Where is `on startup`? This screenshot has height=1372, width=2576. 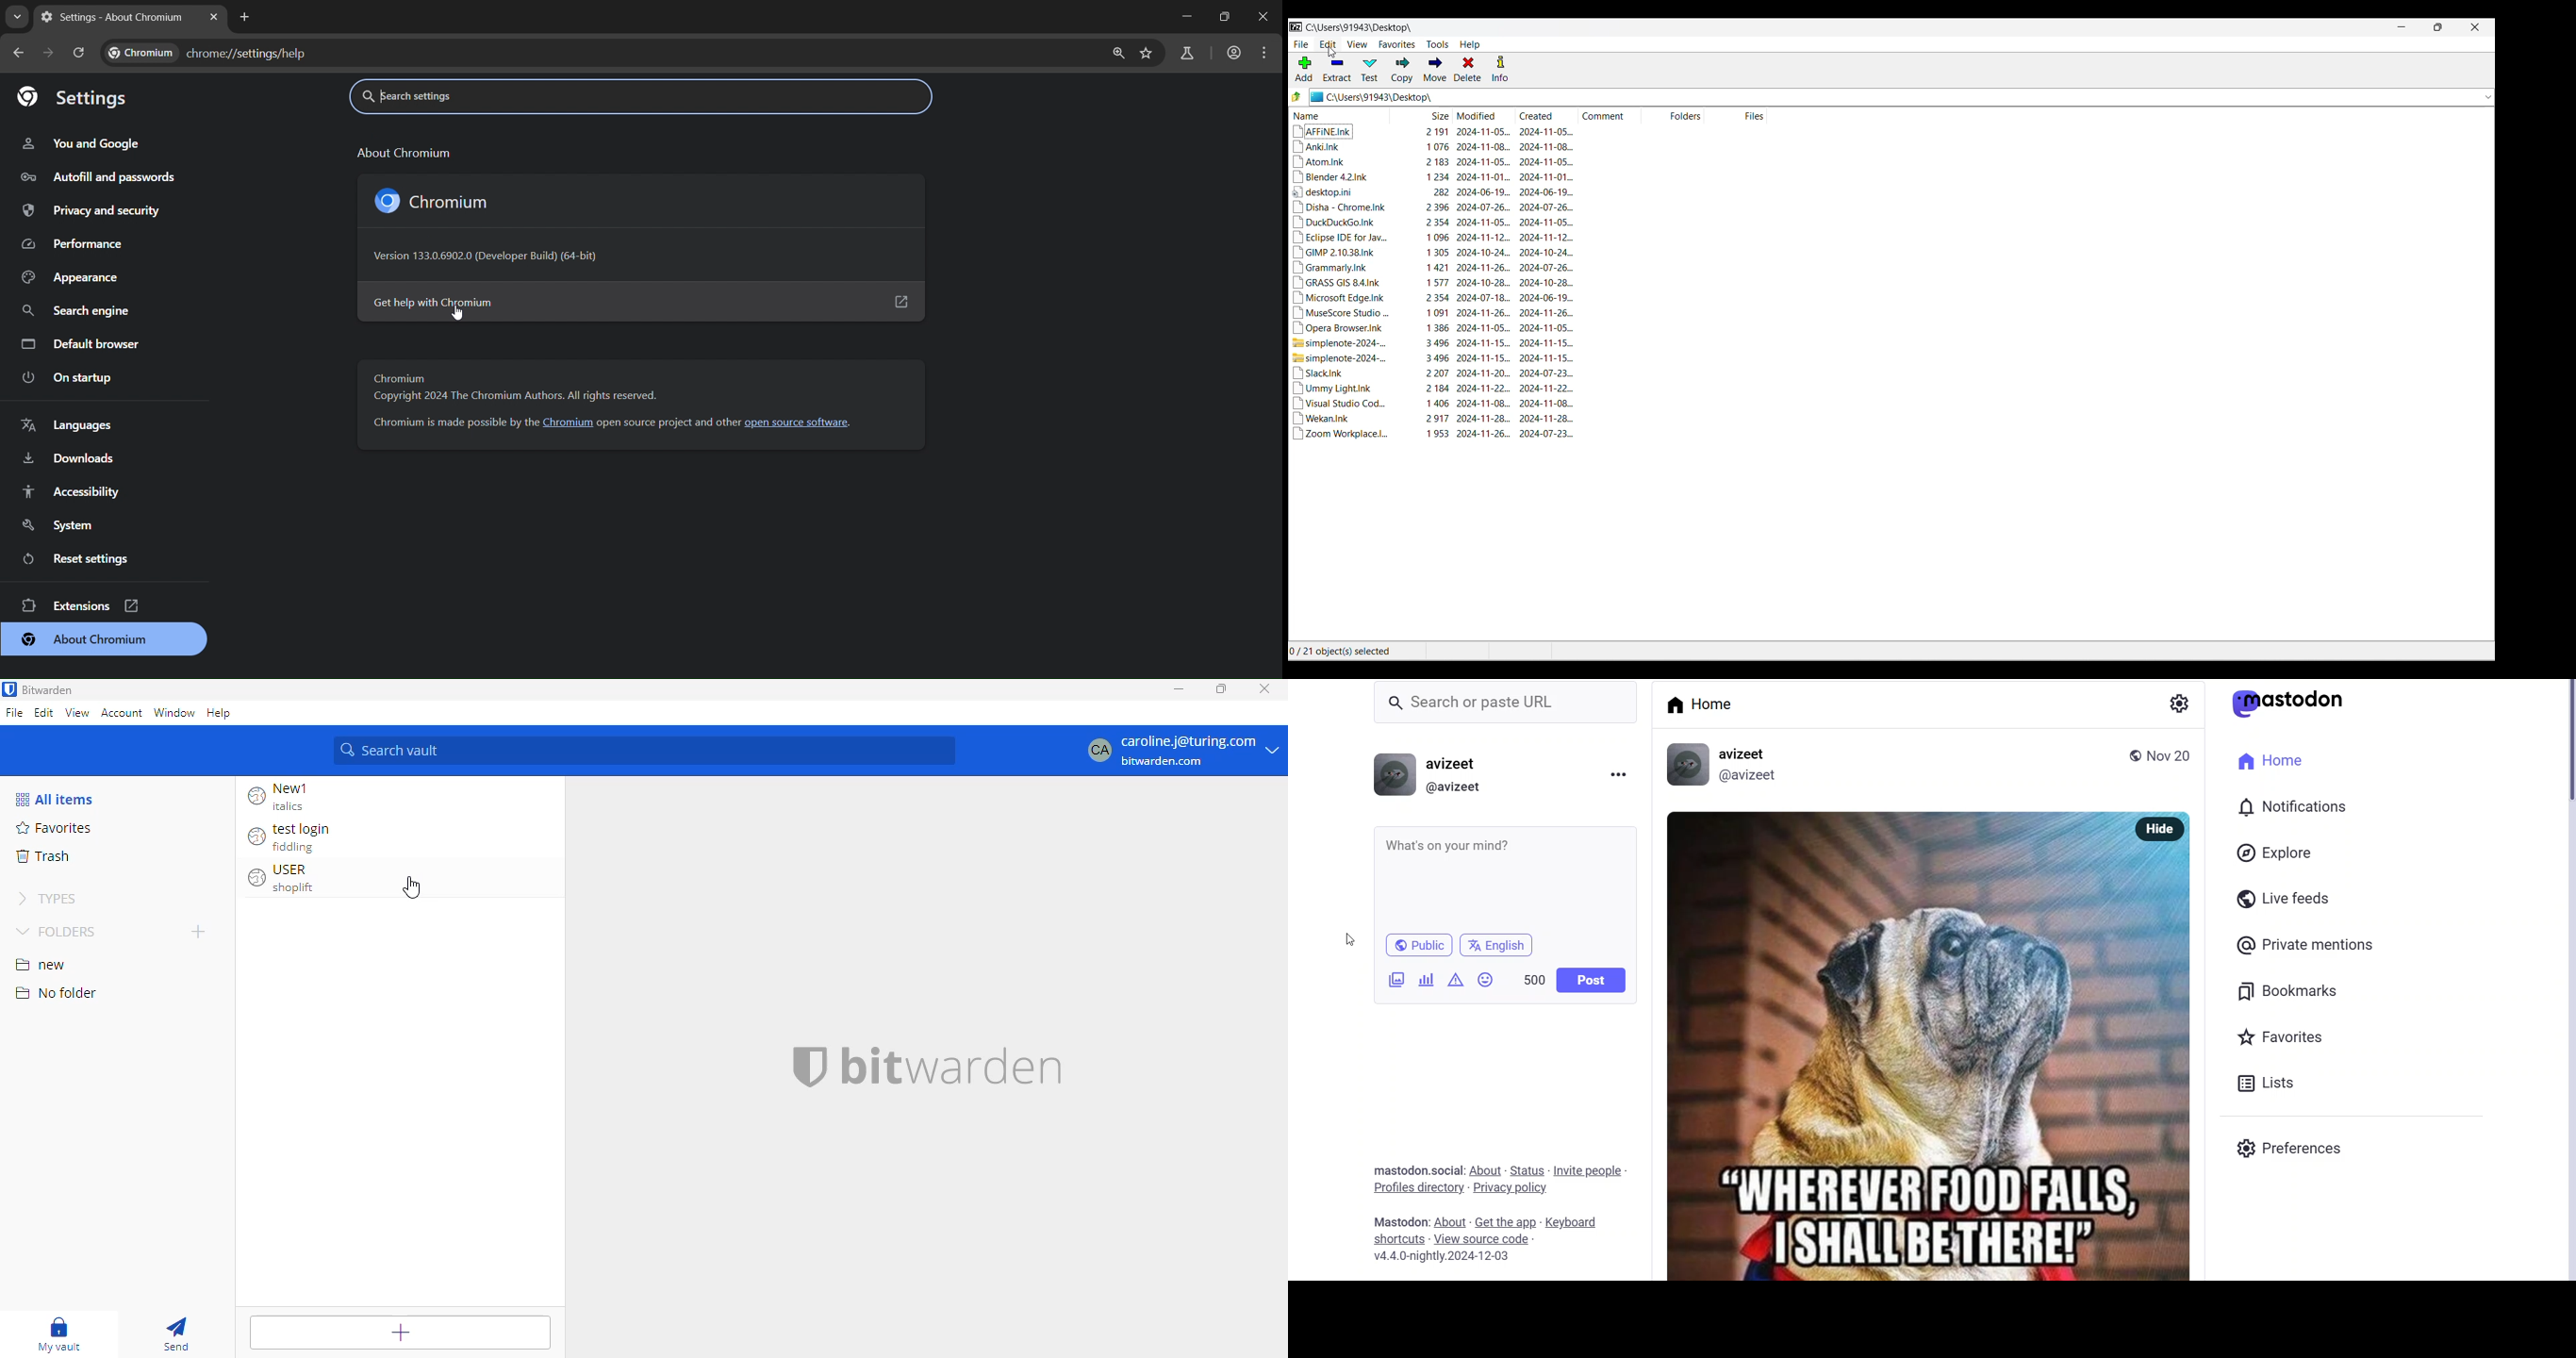 on startup is located at coordinates (65, 376).